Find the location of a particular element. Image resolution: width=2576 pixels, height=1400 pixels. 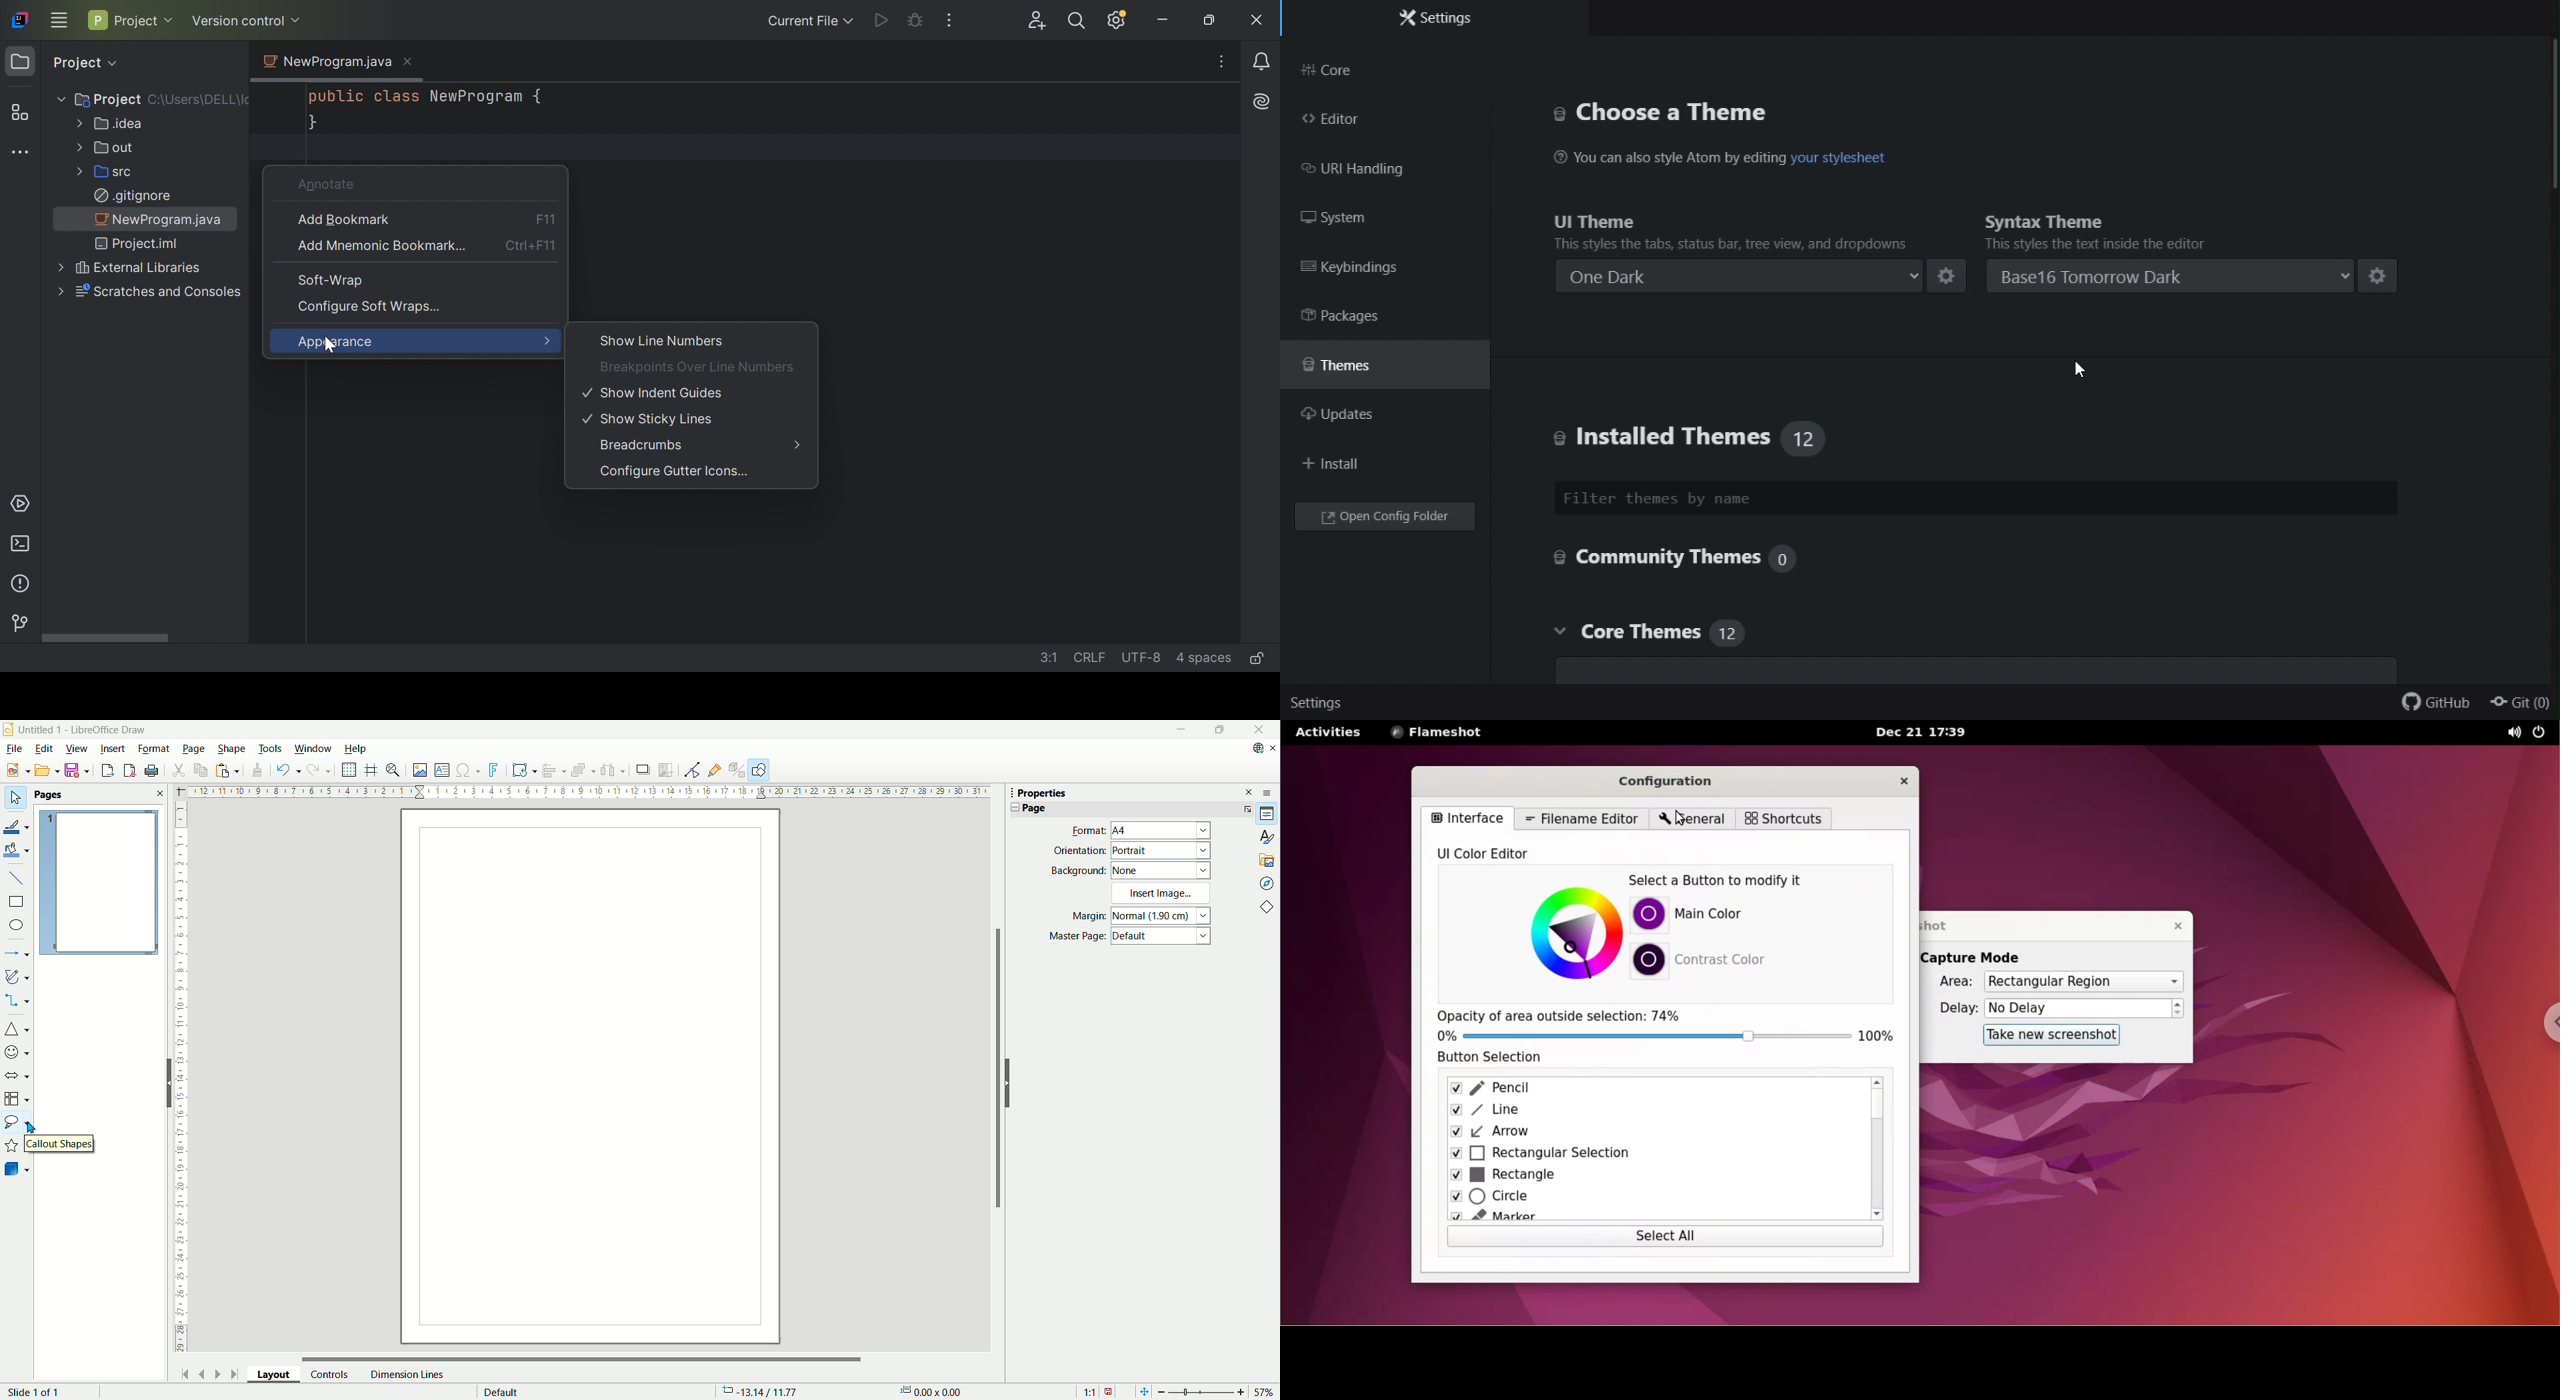

new is located at coordinates (15, 771).